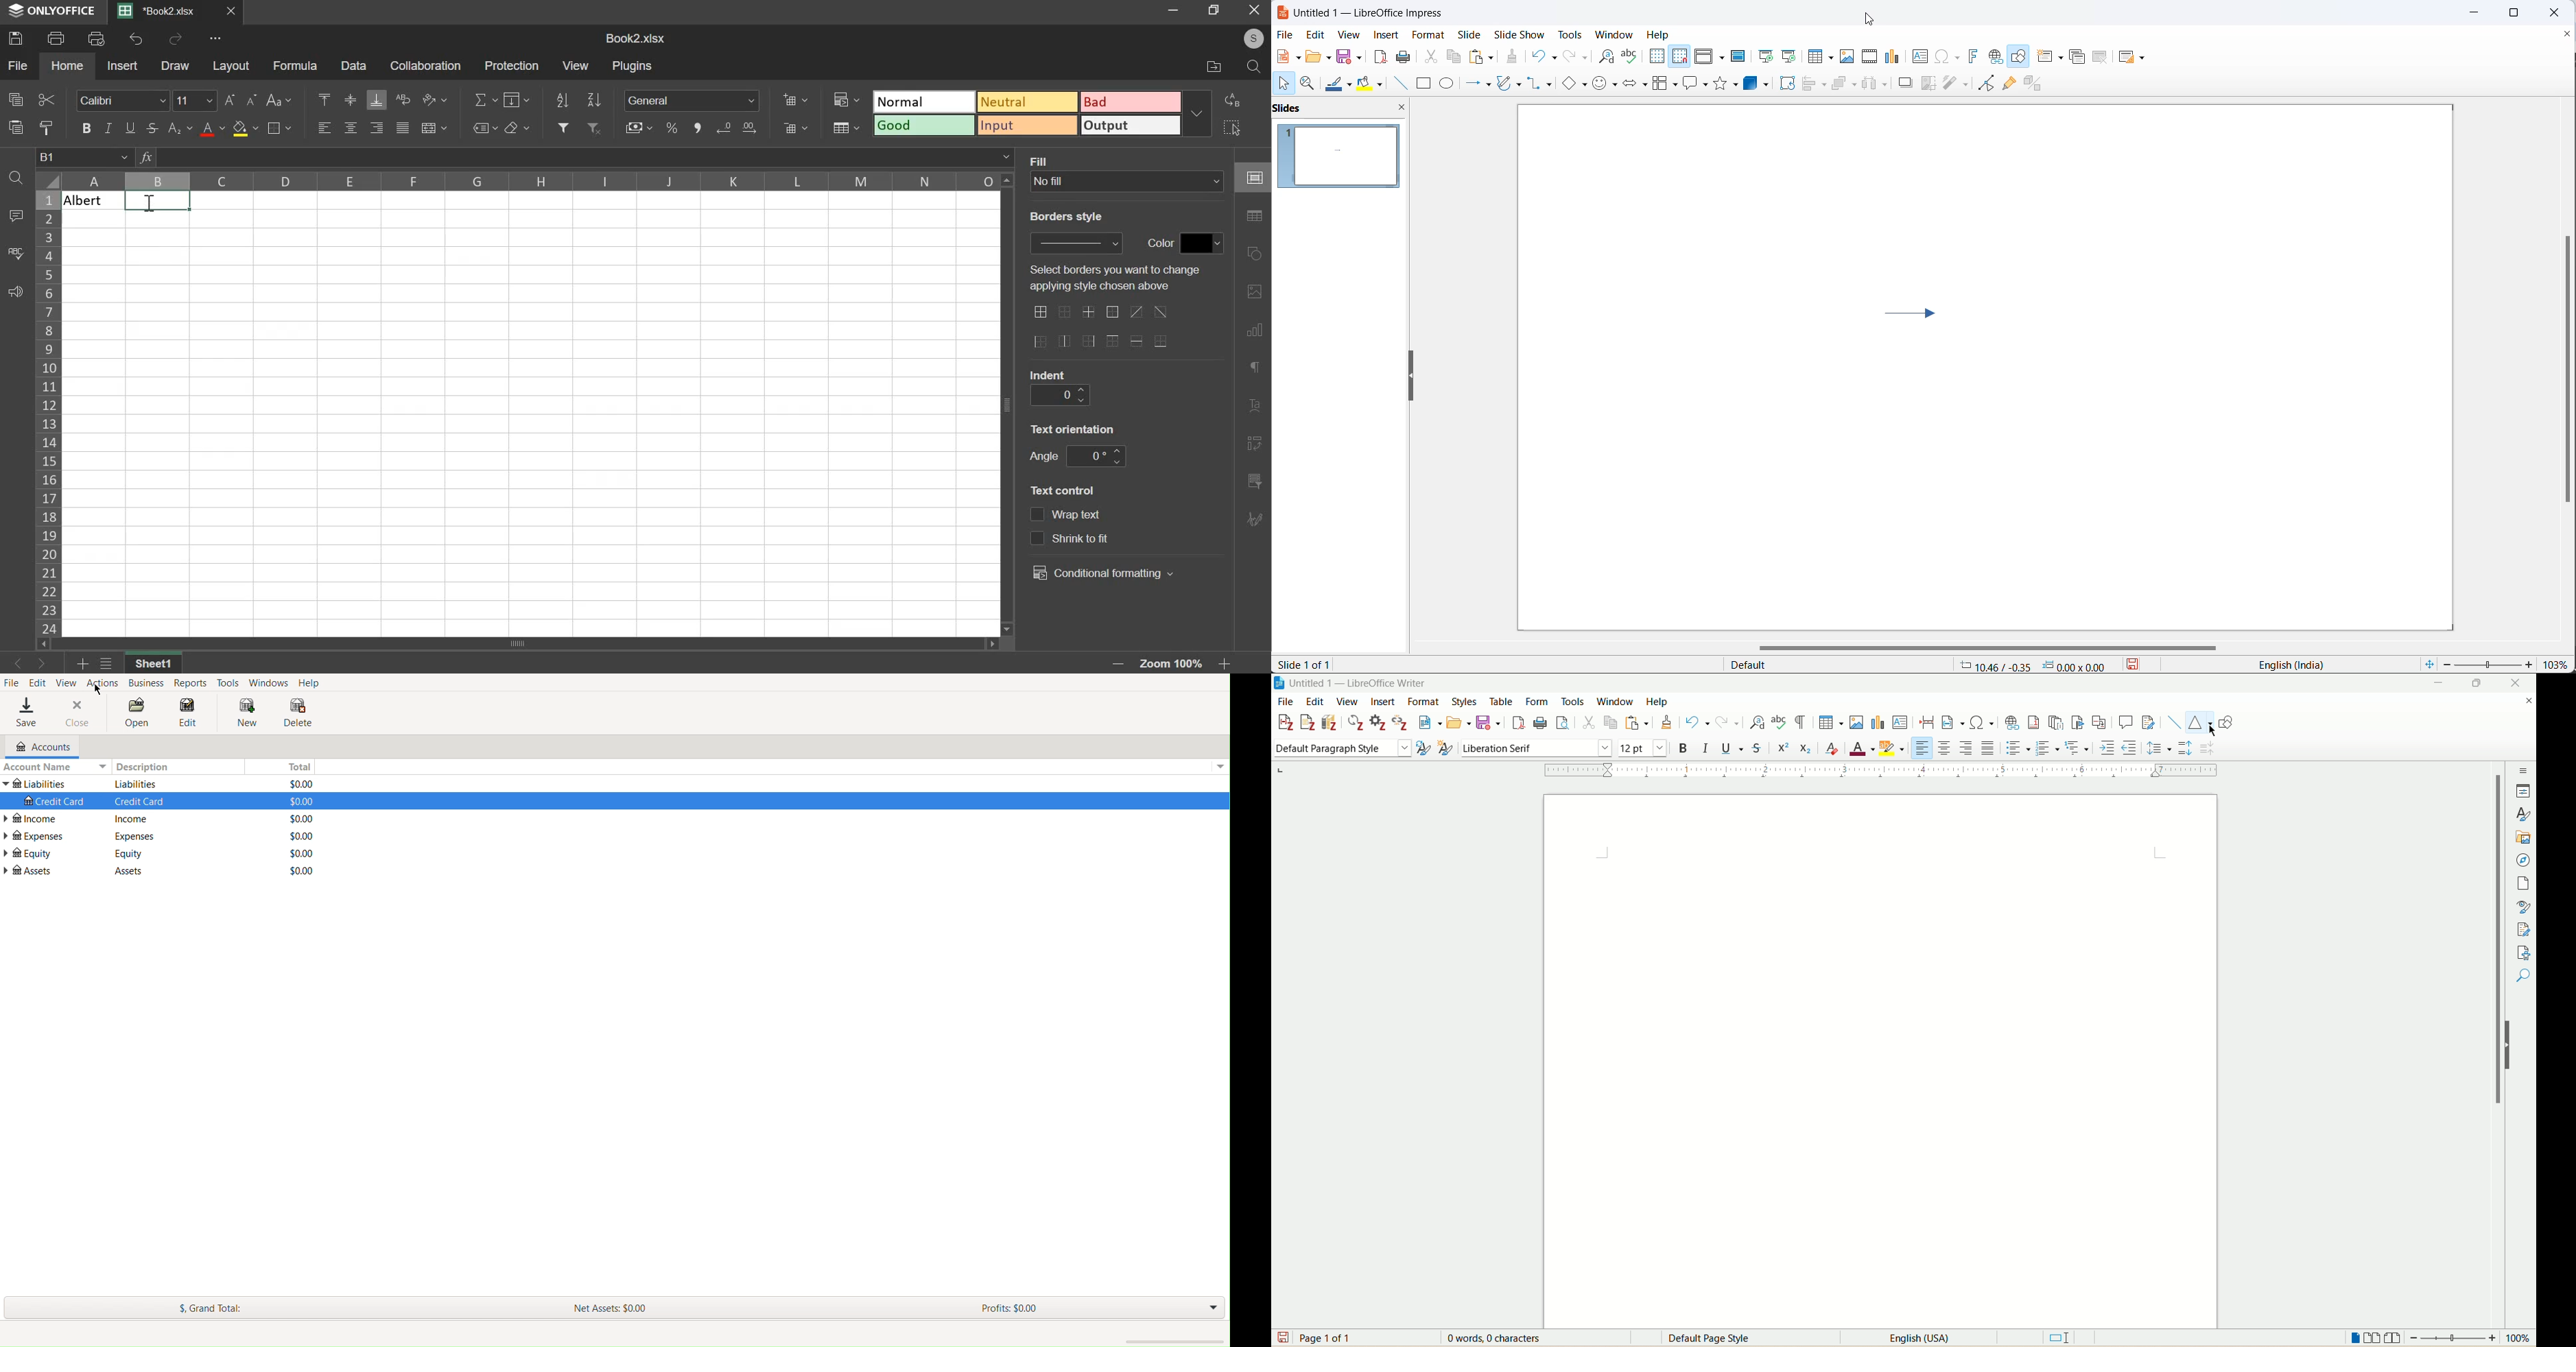 The image size is (2576, 1372). I want to click on Help, so click(1659, 35).